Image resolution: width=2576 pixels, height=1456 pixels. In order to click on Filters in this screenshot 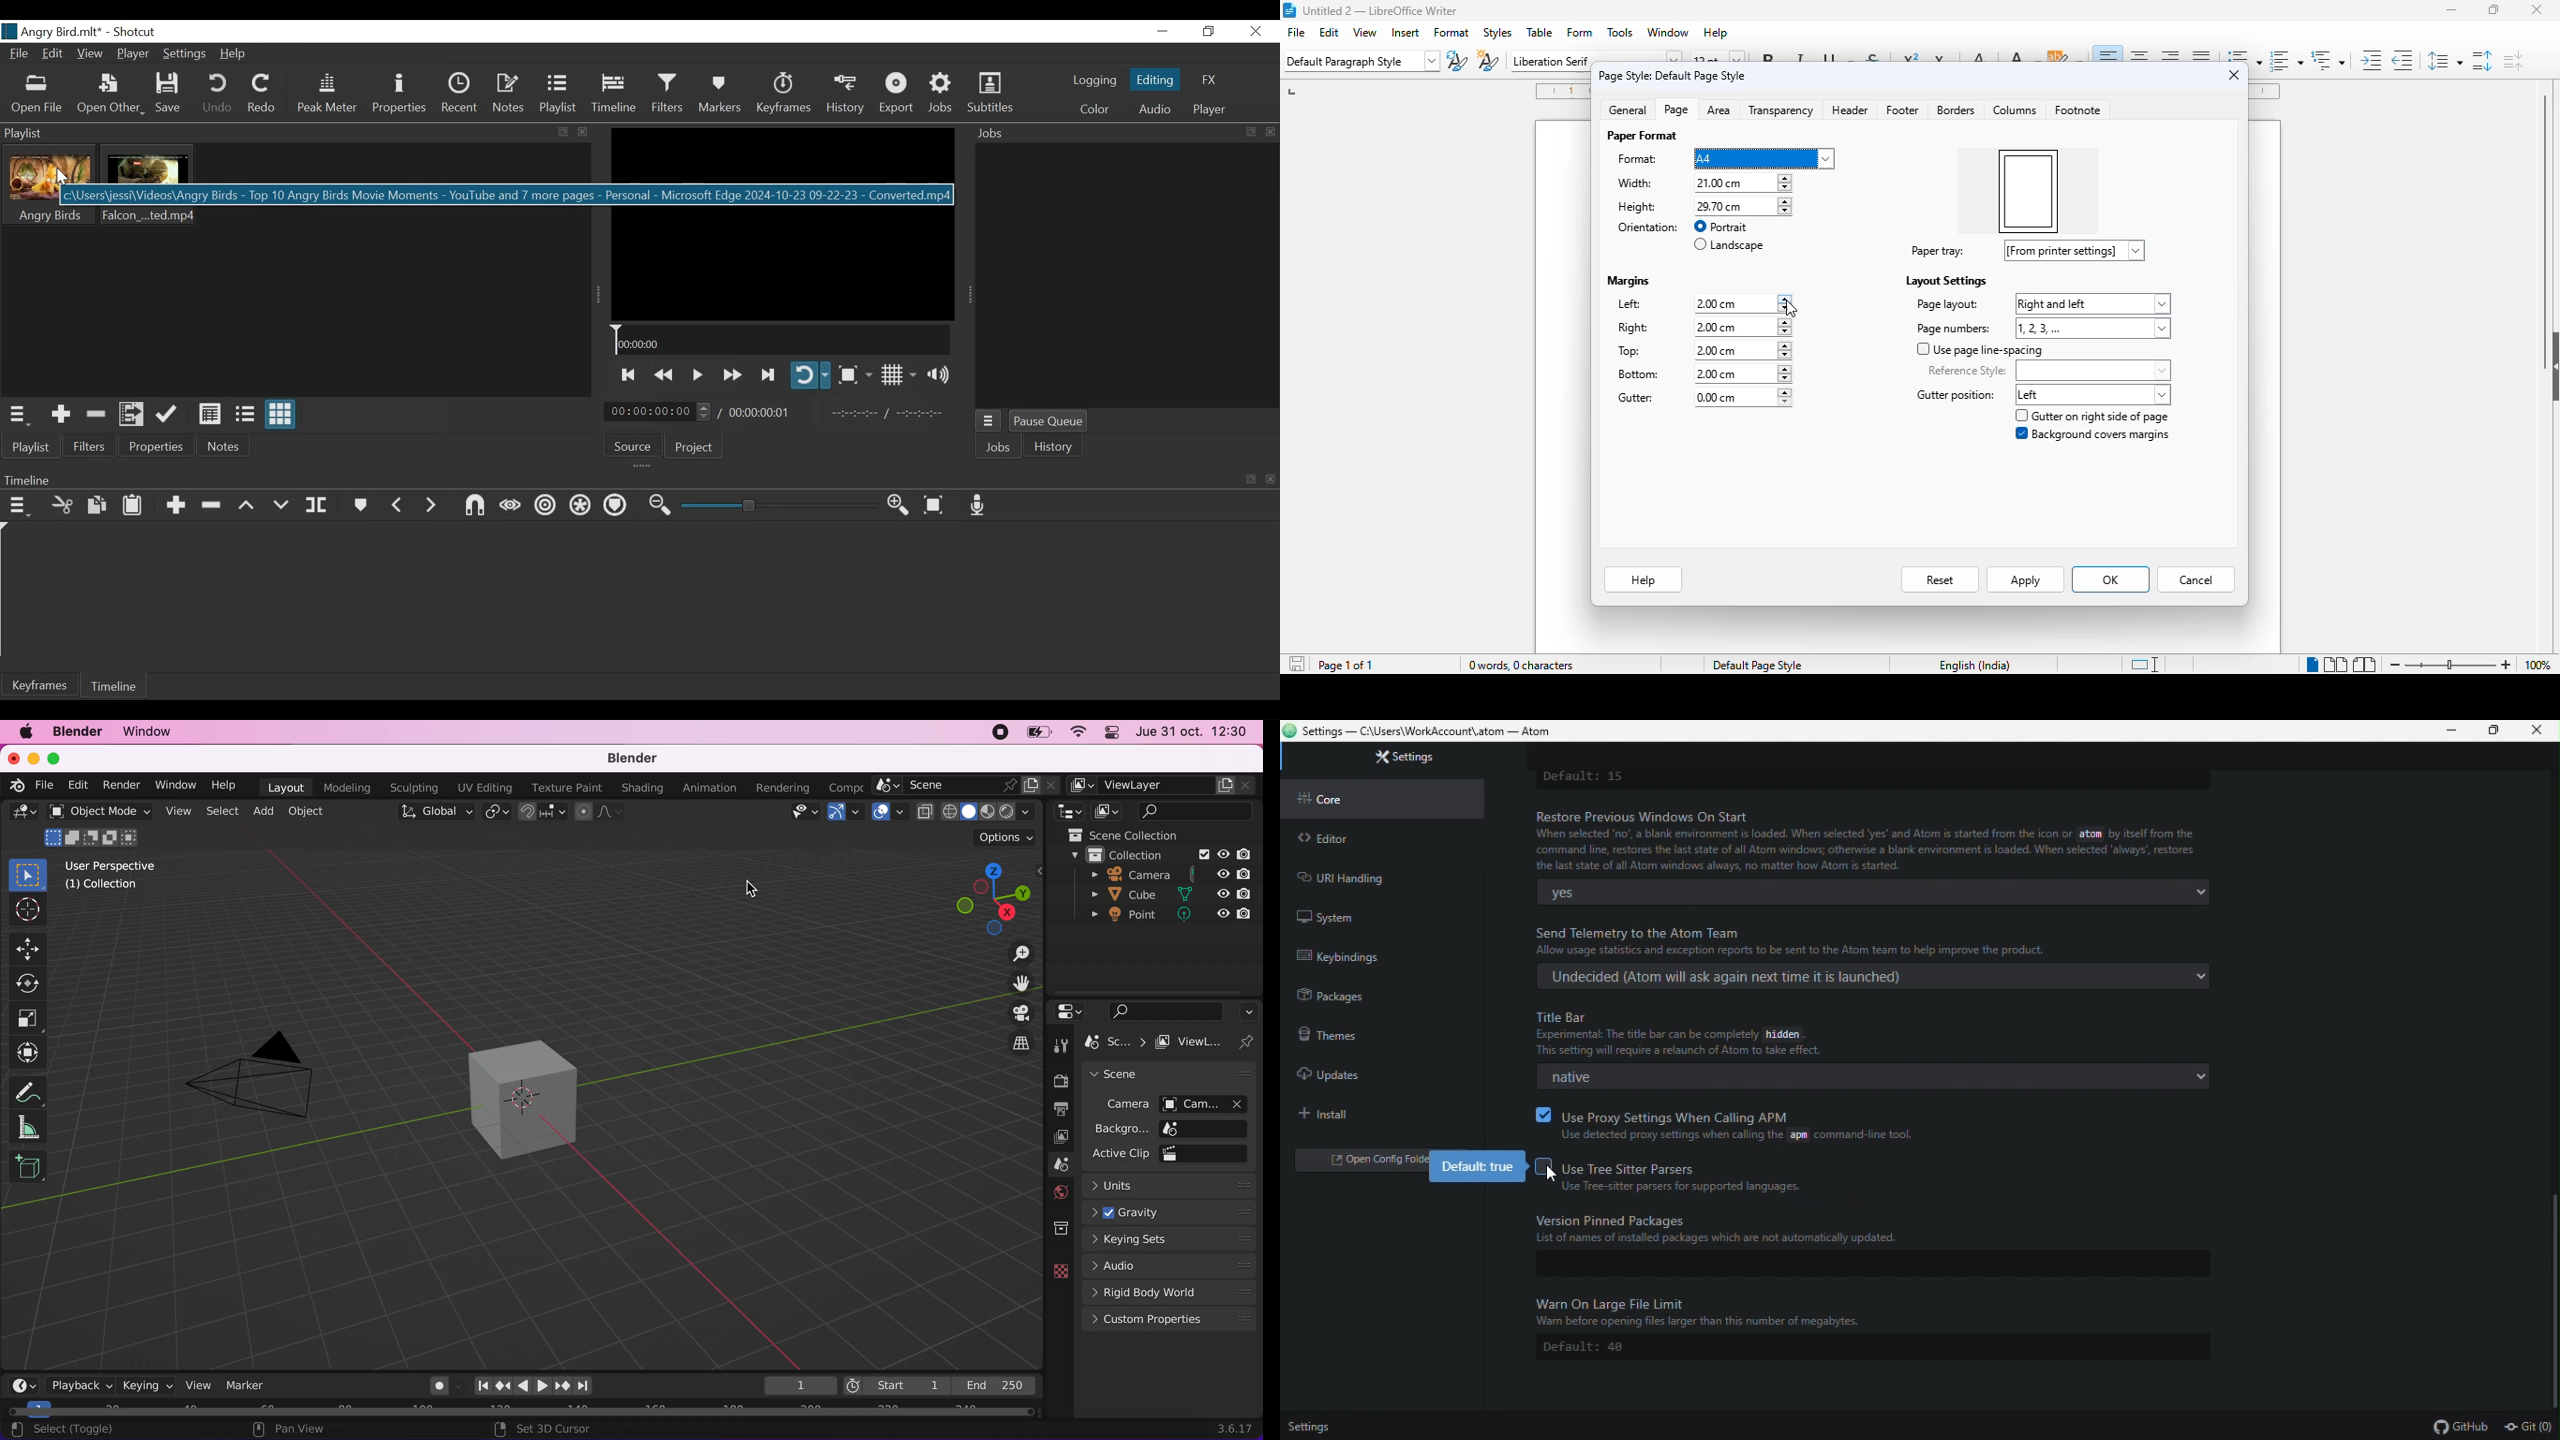, I will do `click(91, 447)`.